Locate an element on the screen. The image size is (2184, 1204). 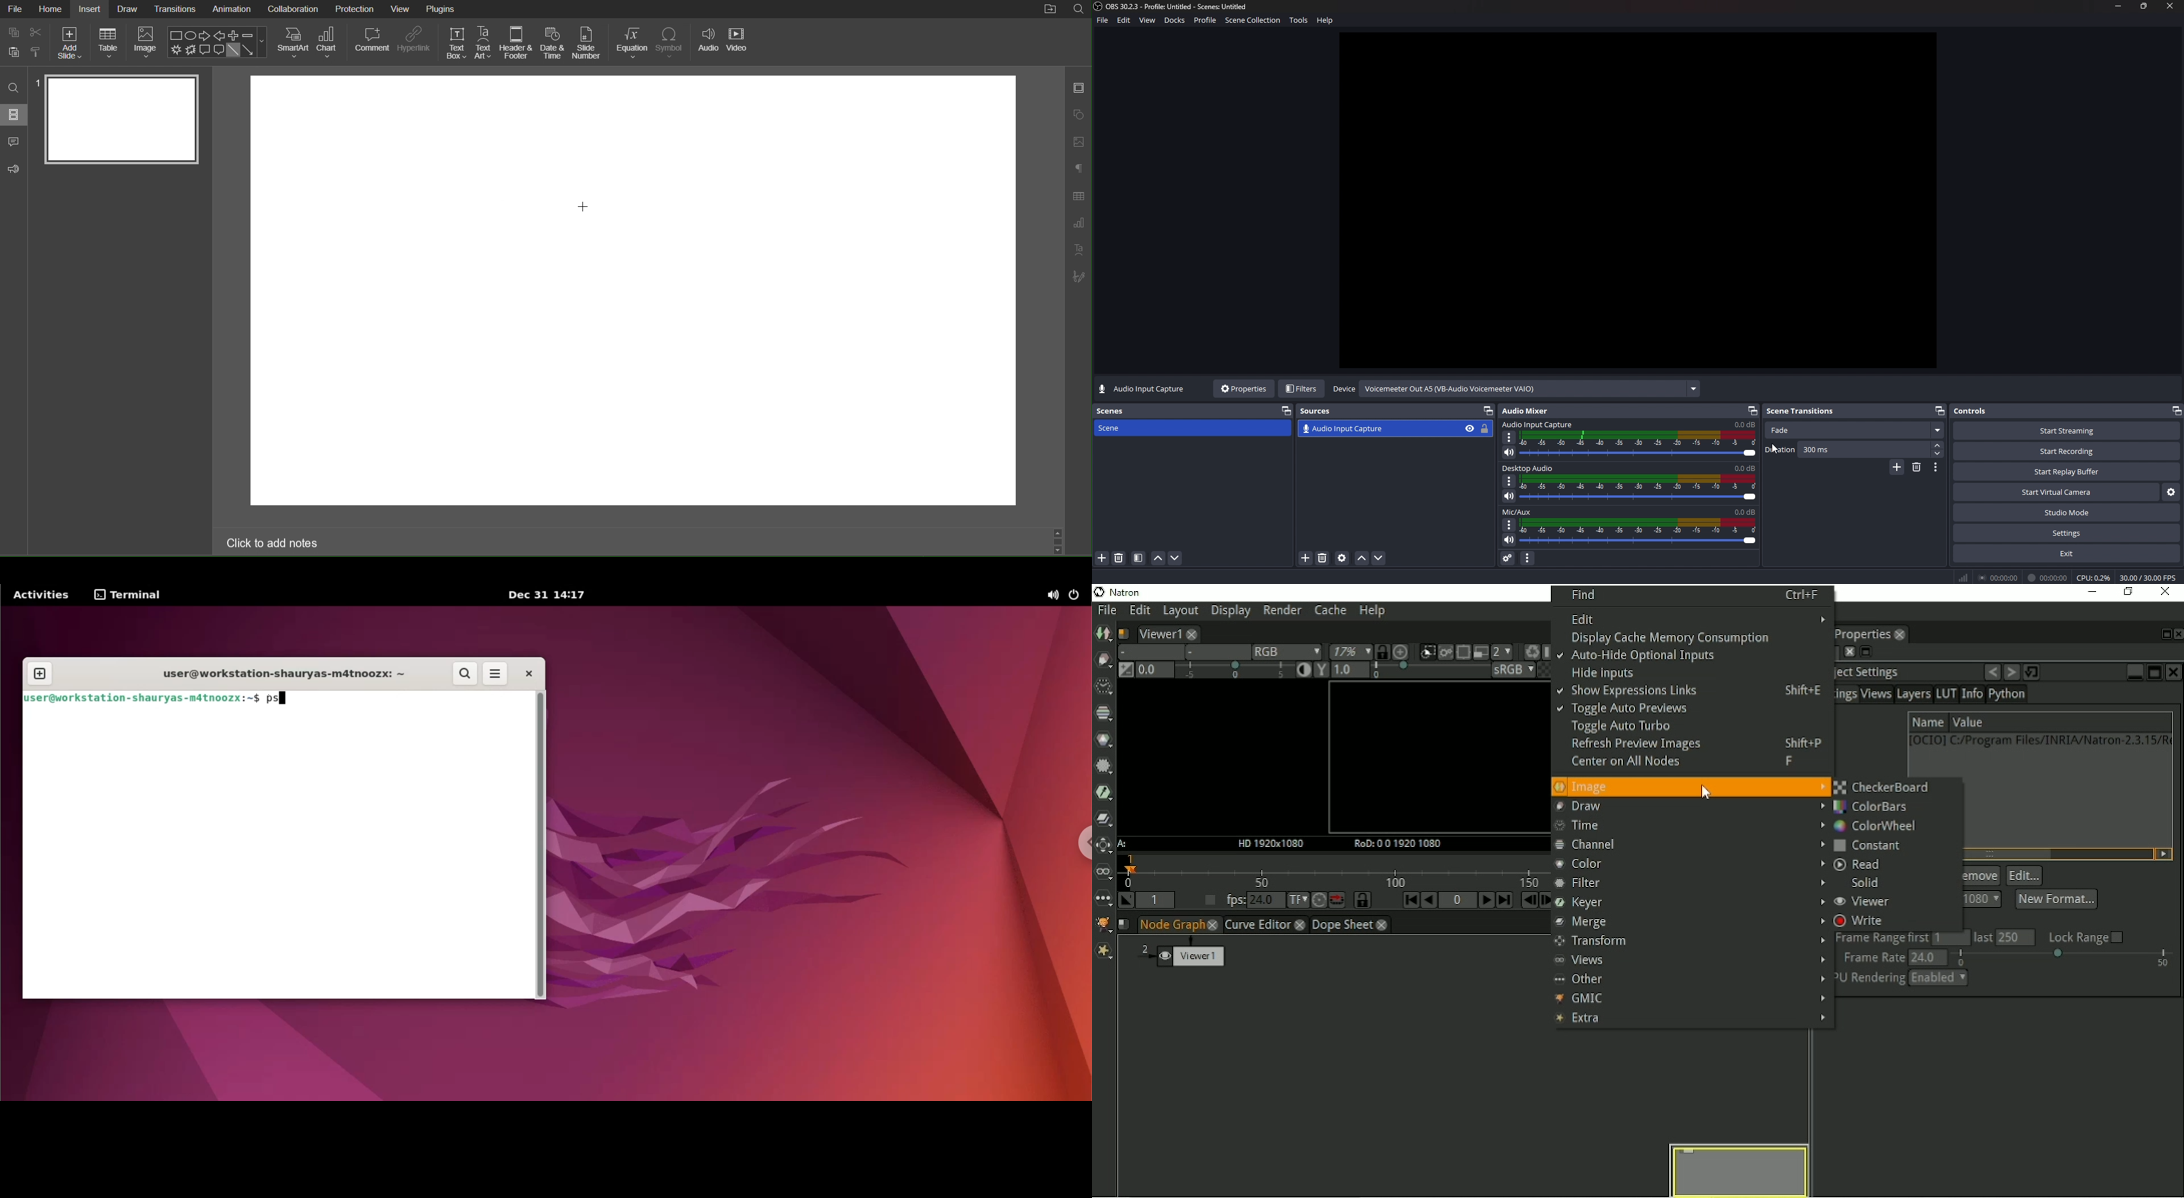
pop out is located at coordinates (1751, 411).